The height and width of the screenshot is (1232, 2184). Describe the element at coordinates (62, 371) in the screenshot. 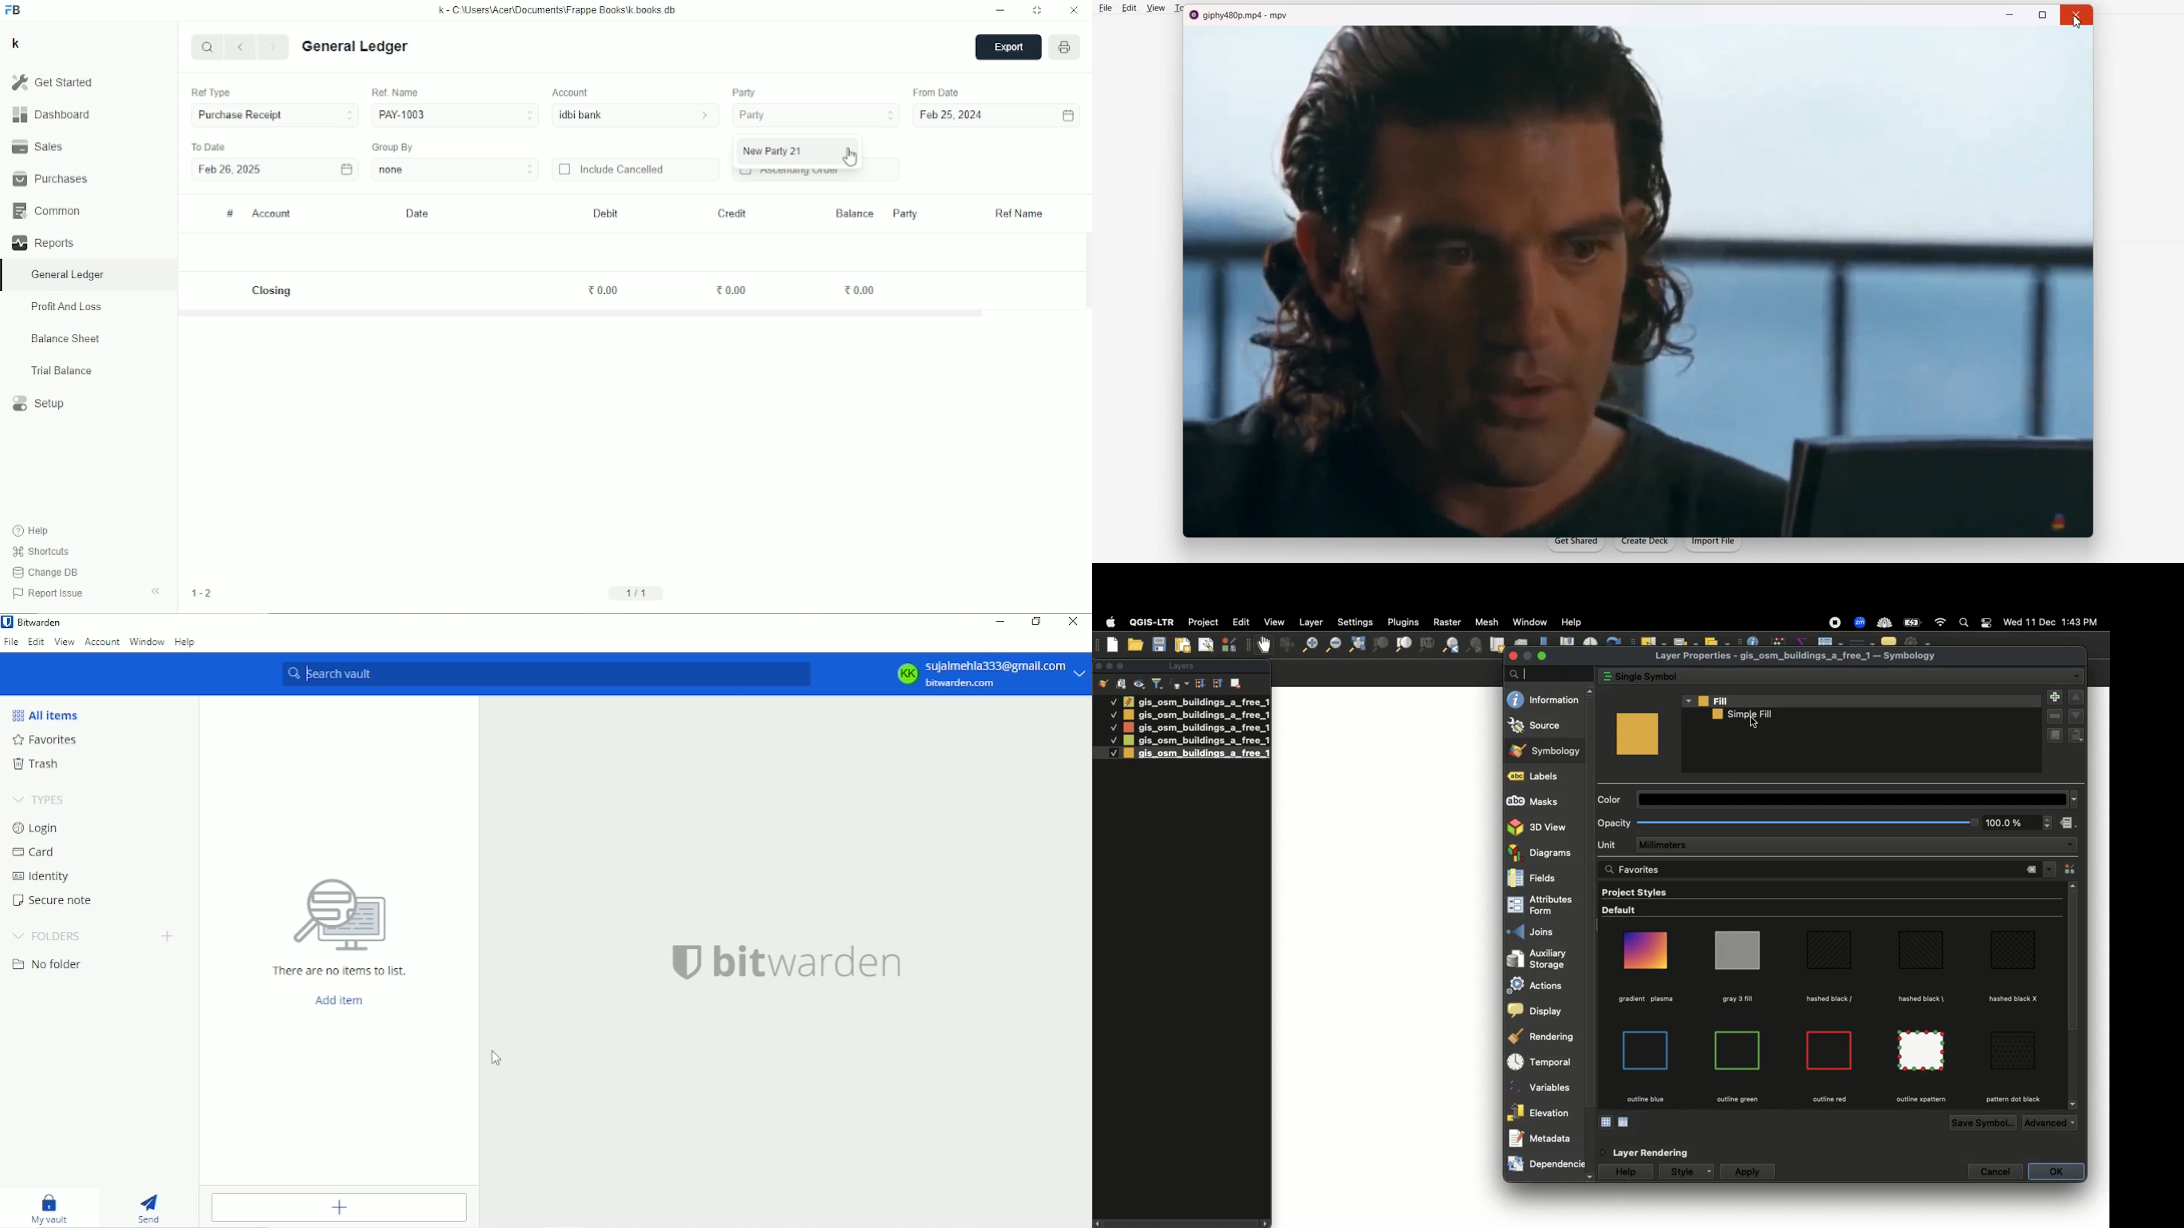

I see `Trial balance` at that location.